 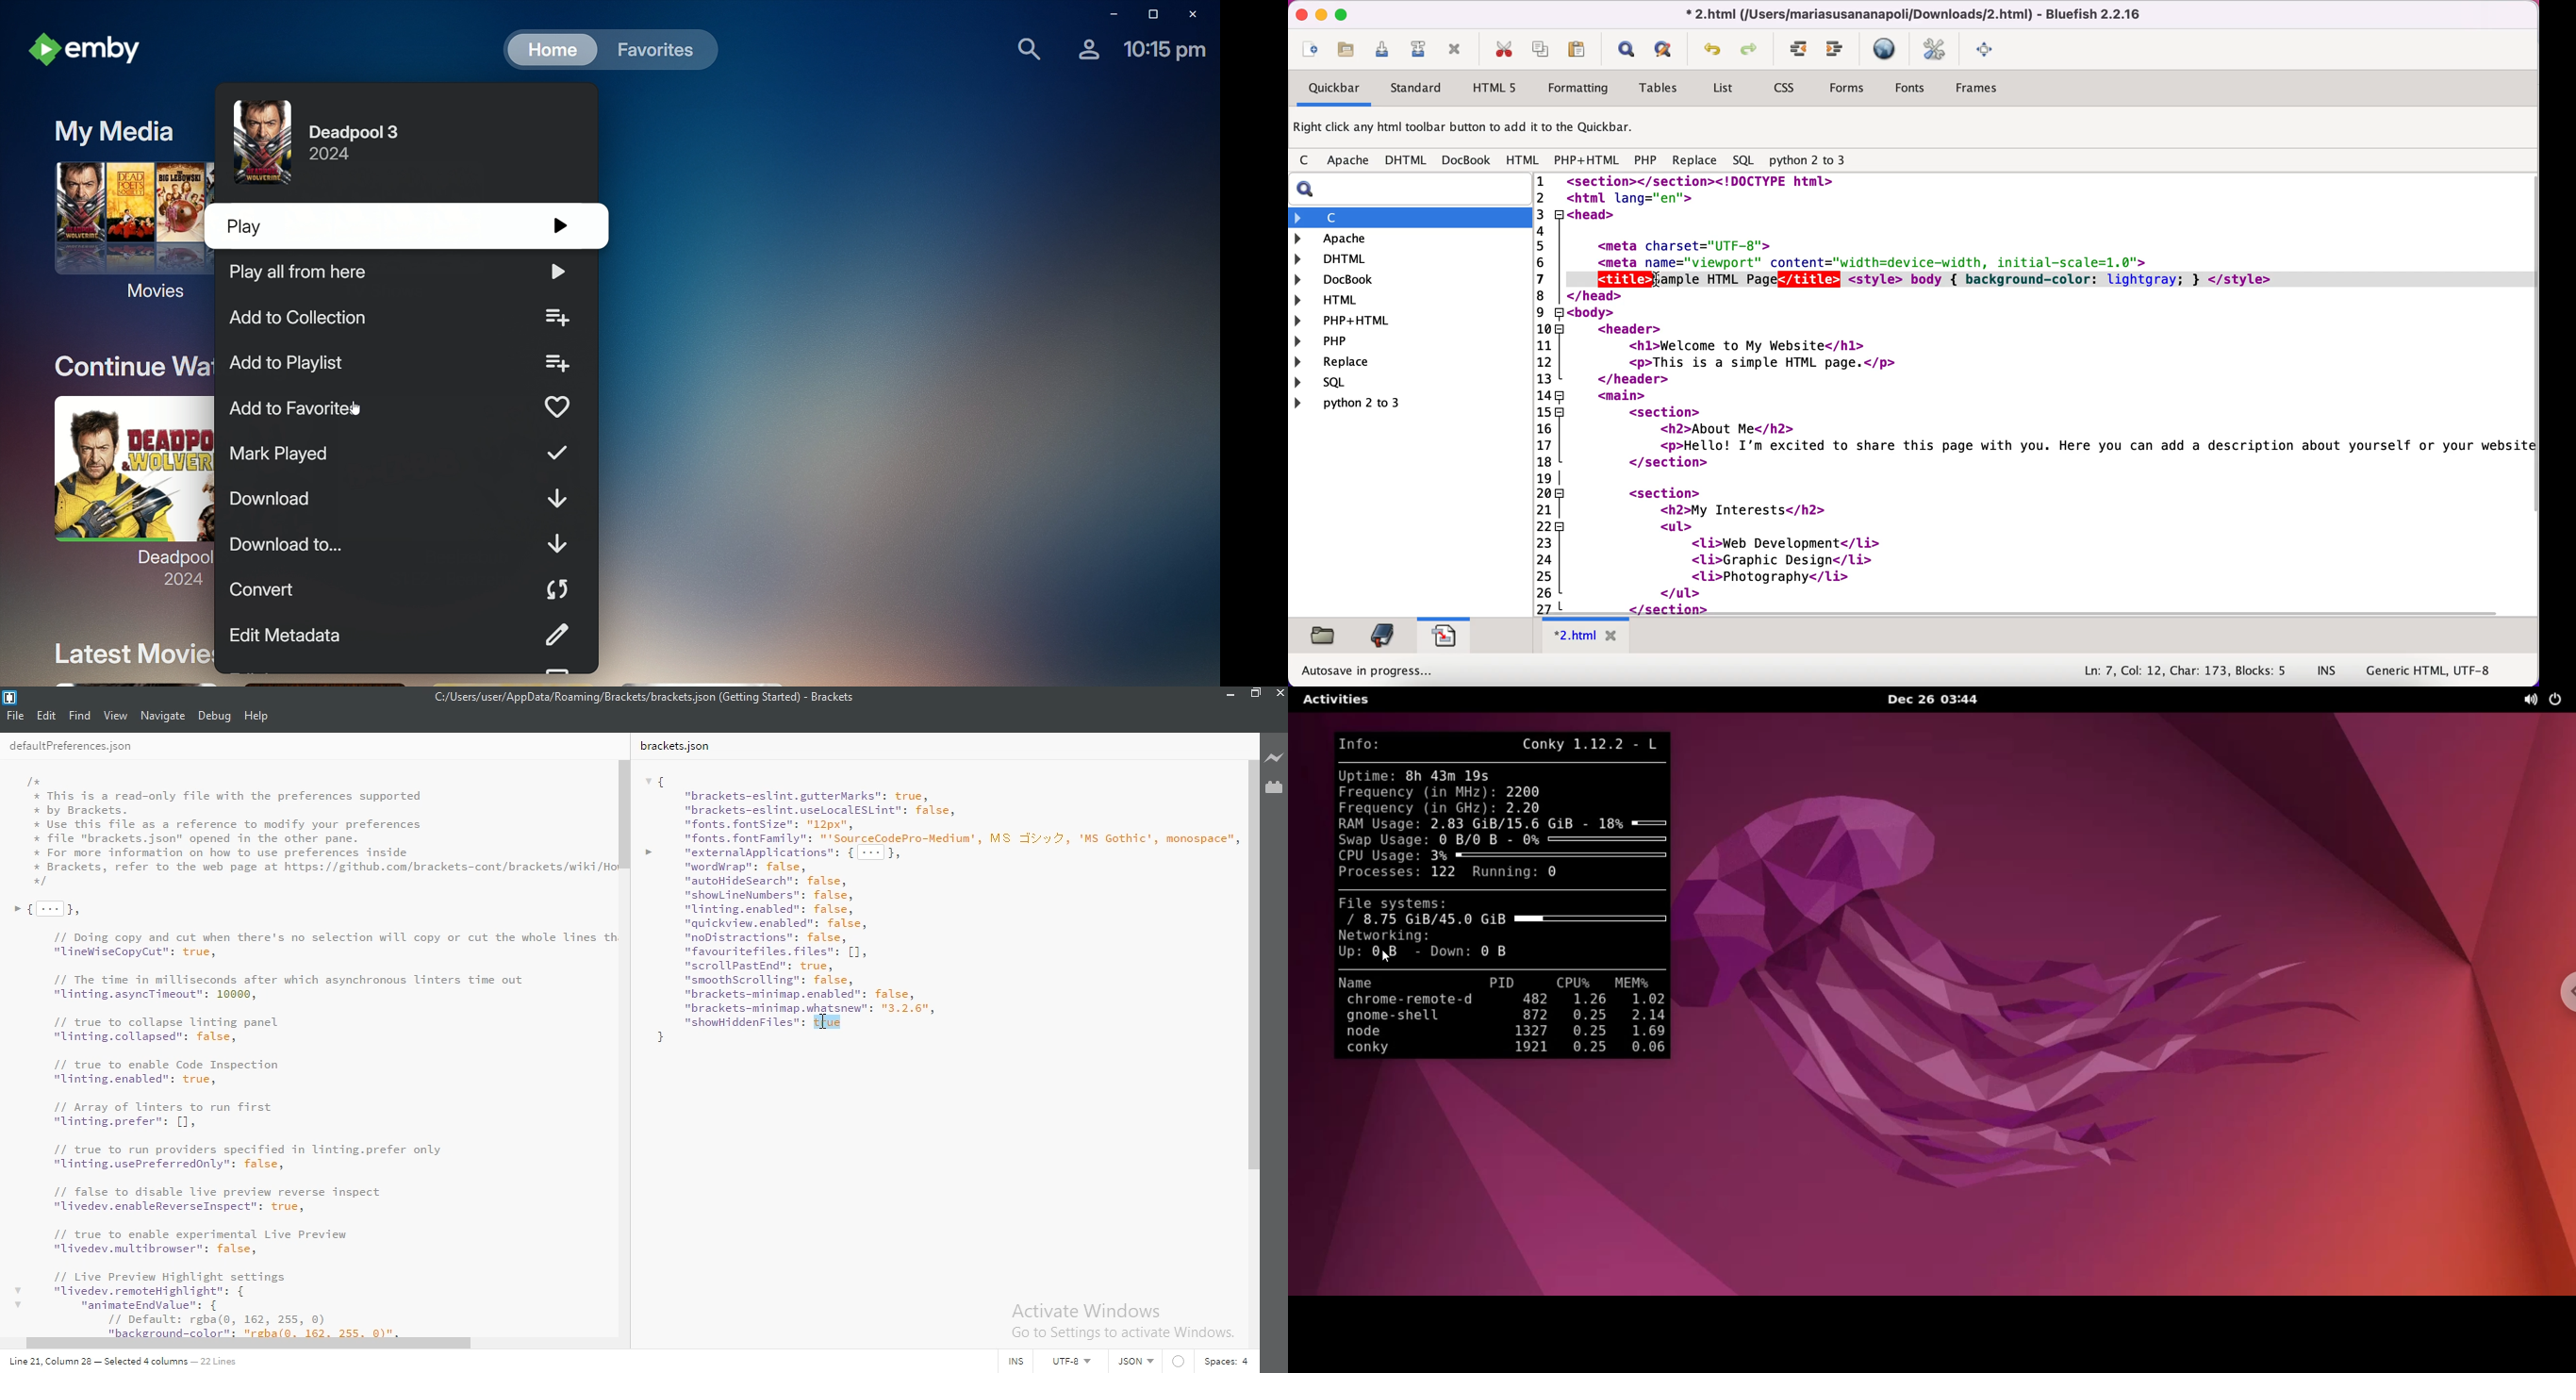 I want to click on html, so click(x=1337, y=302).